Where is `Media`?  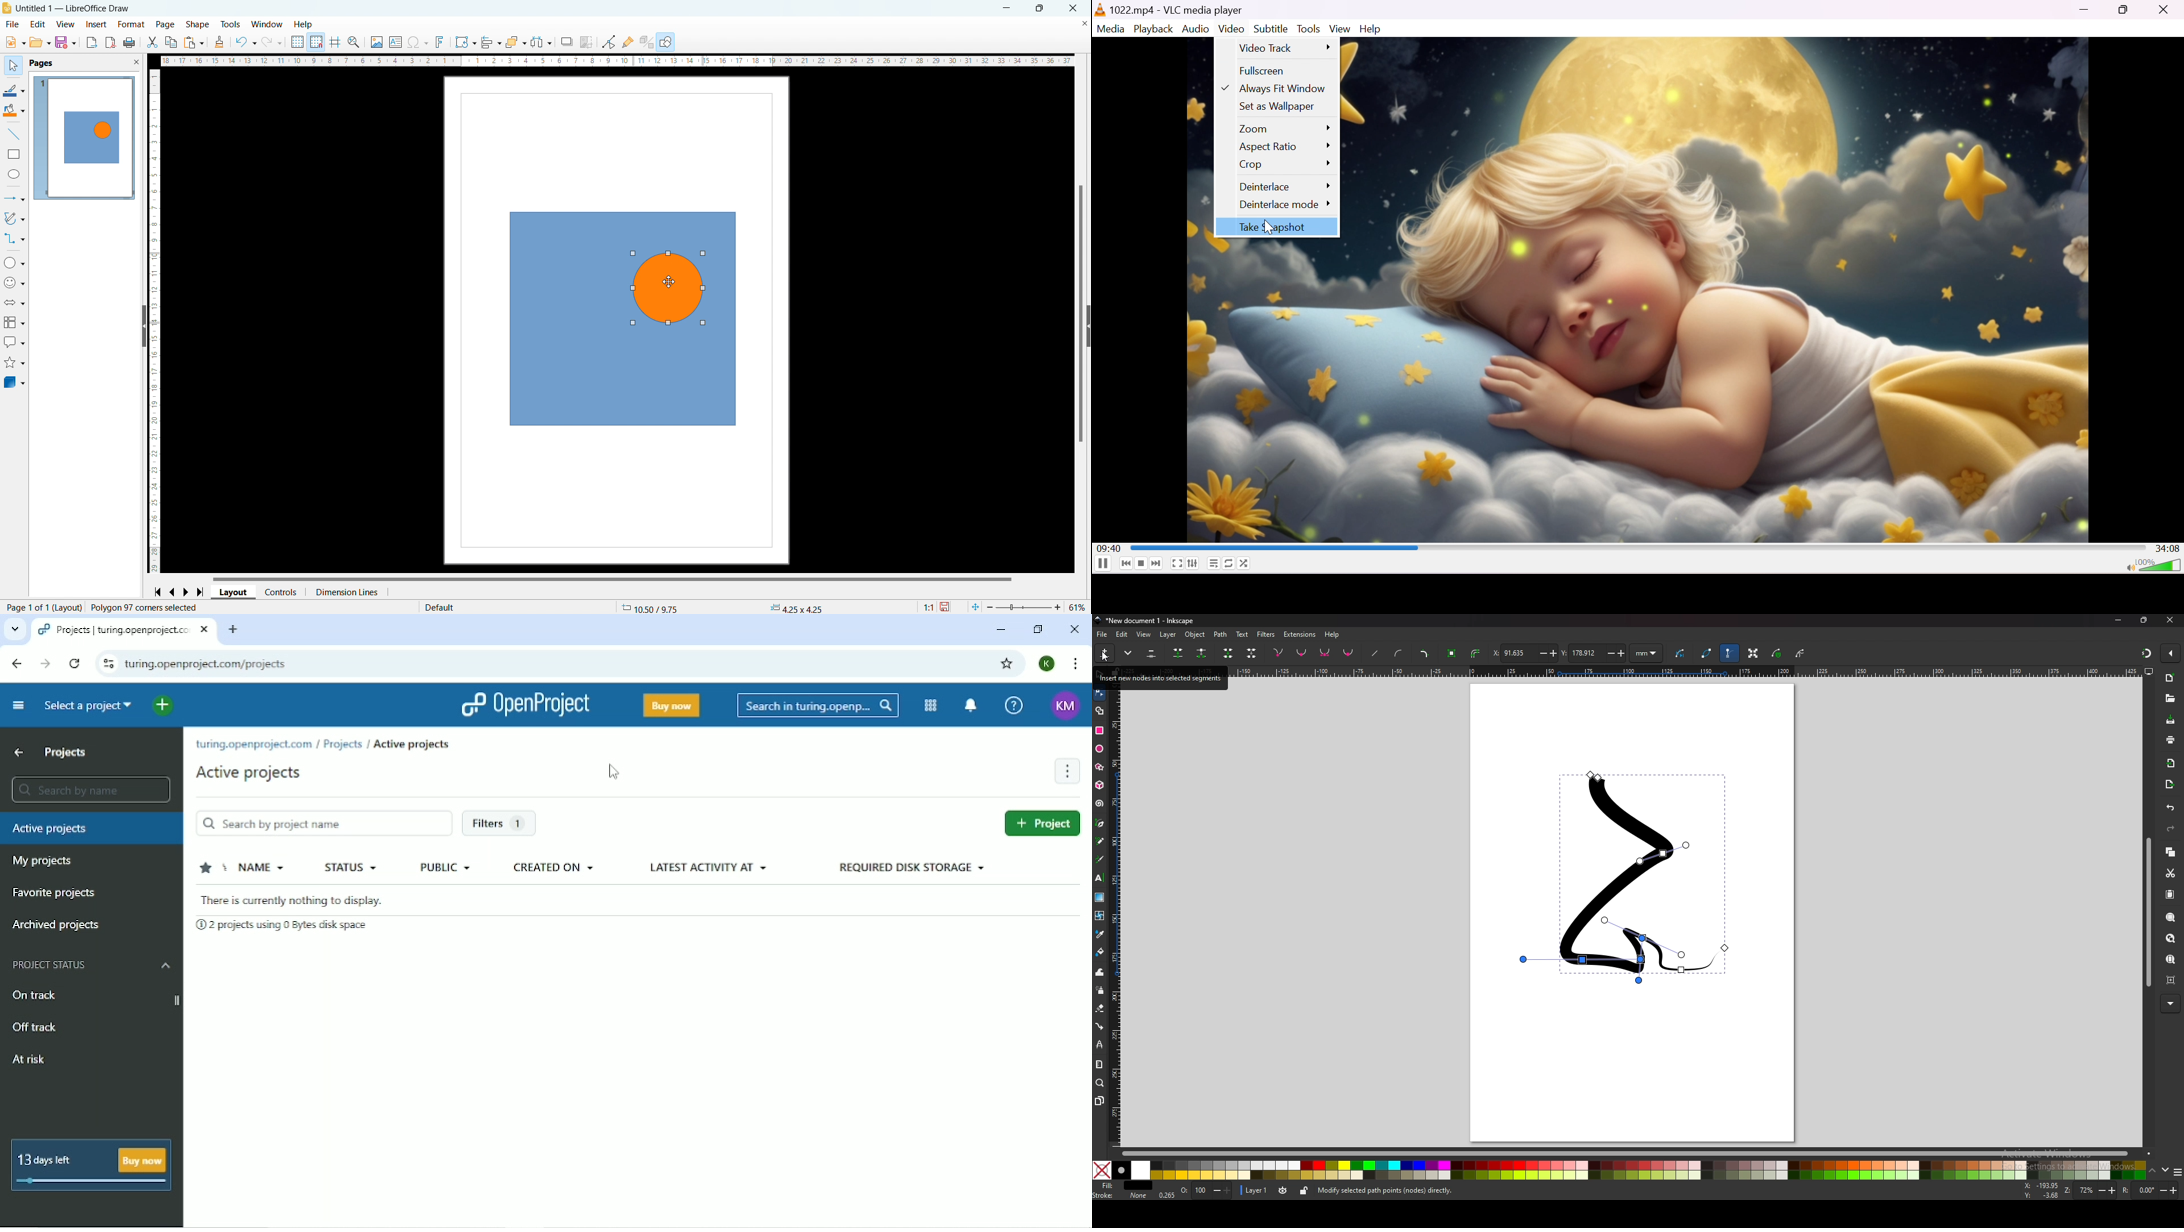 Media is located at coordinates (1112, 29).